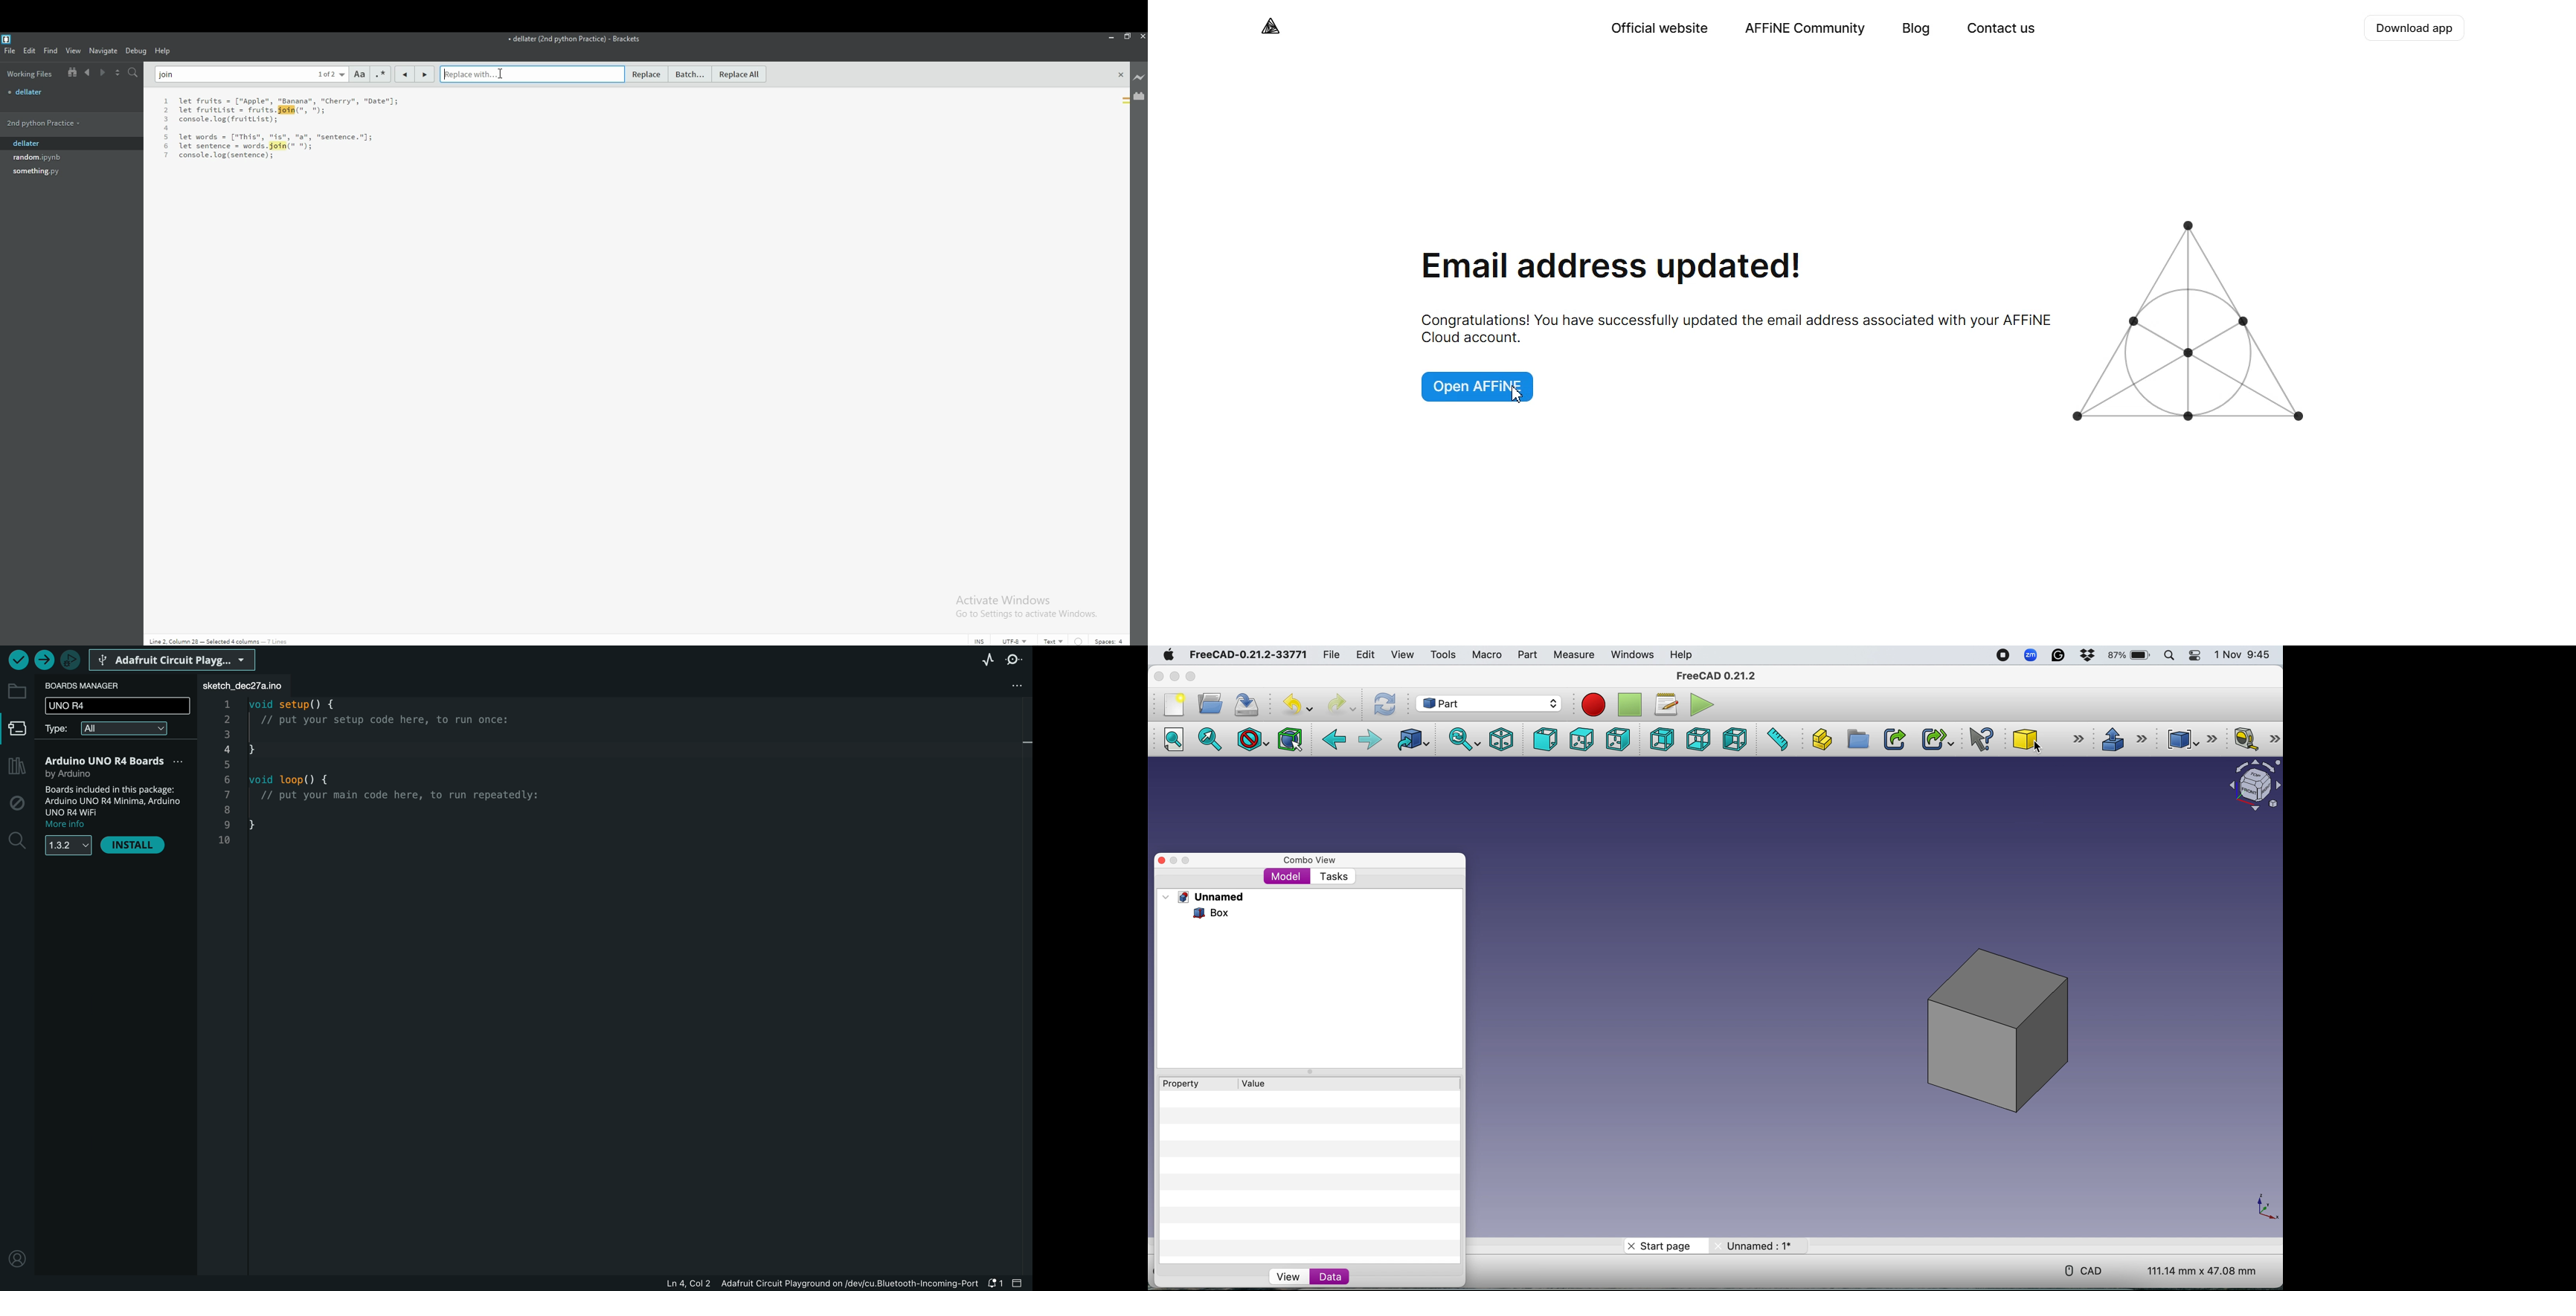  I want to click on match case, so click(360, 75).